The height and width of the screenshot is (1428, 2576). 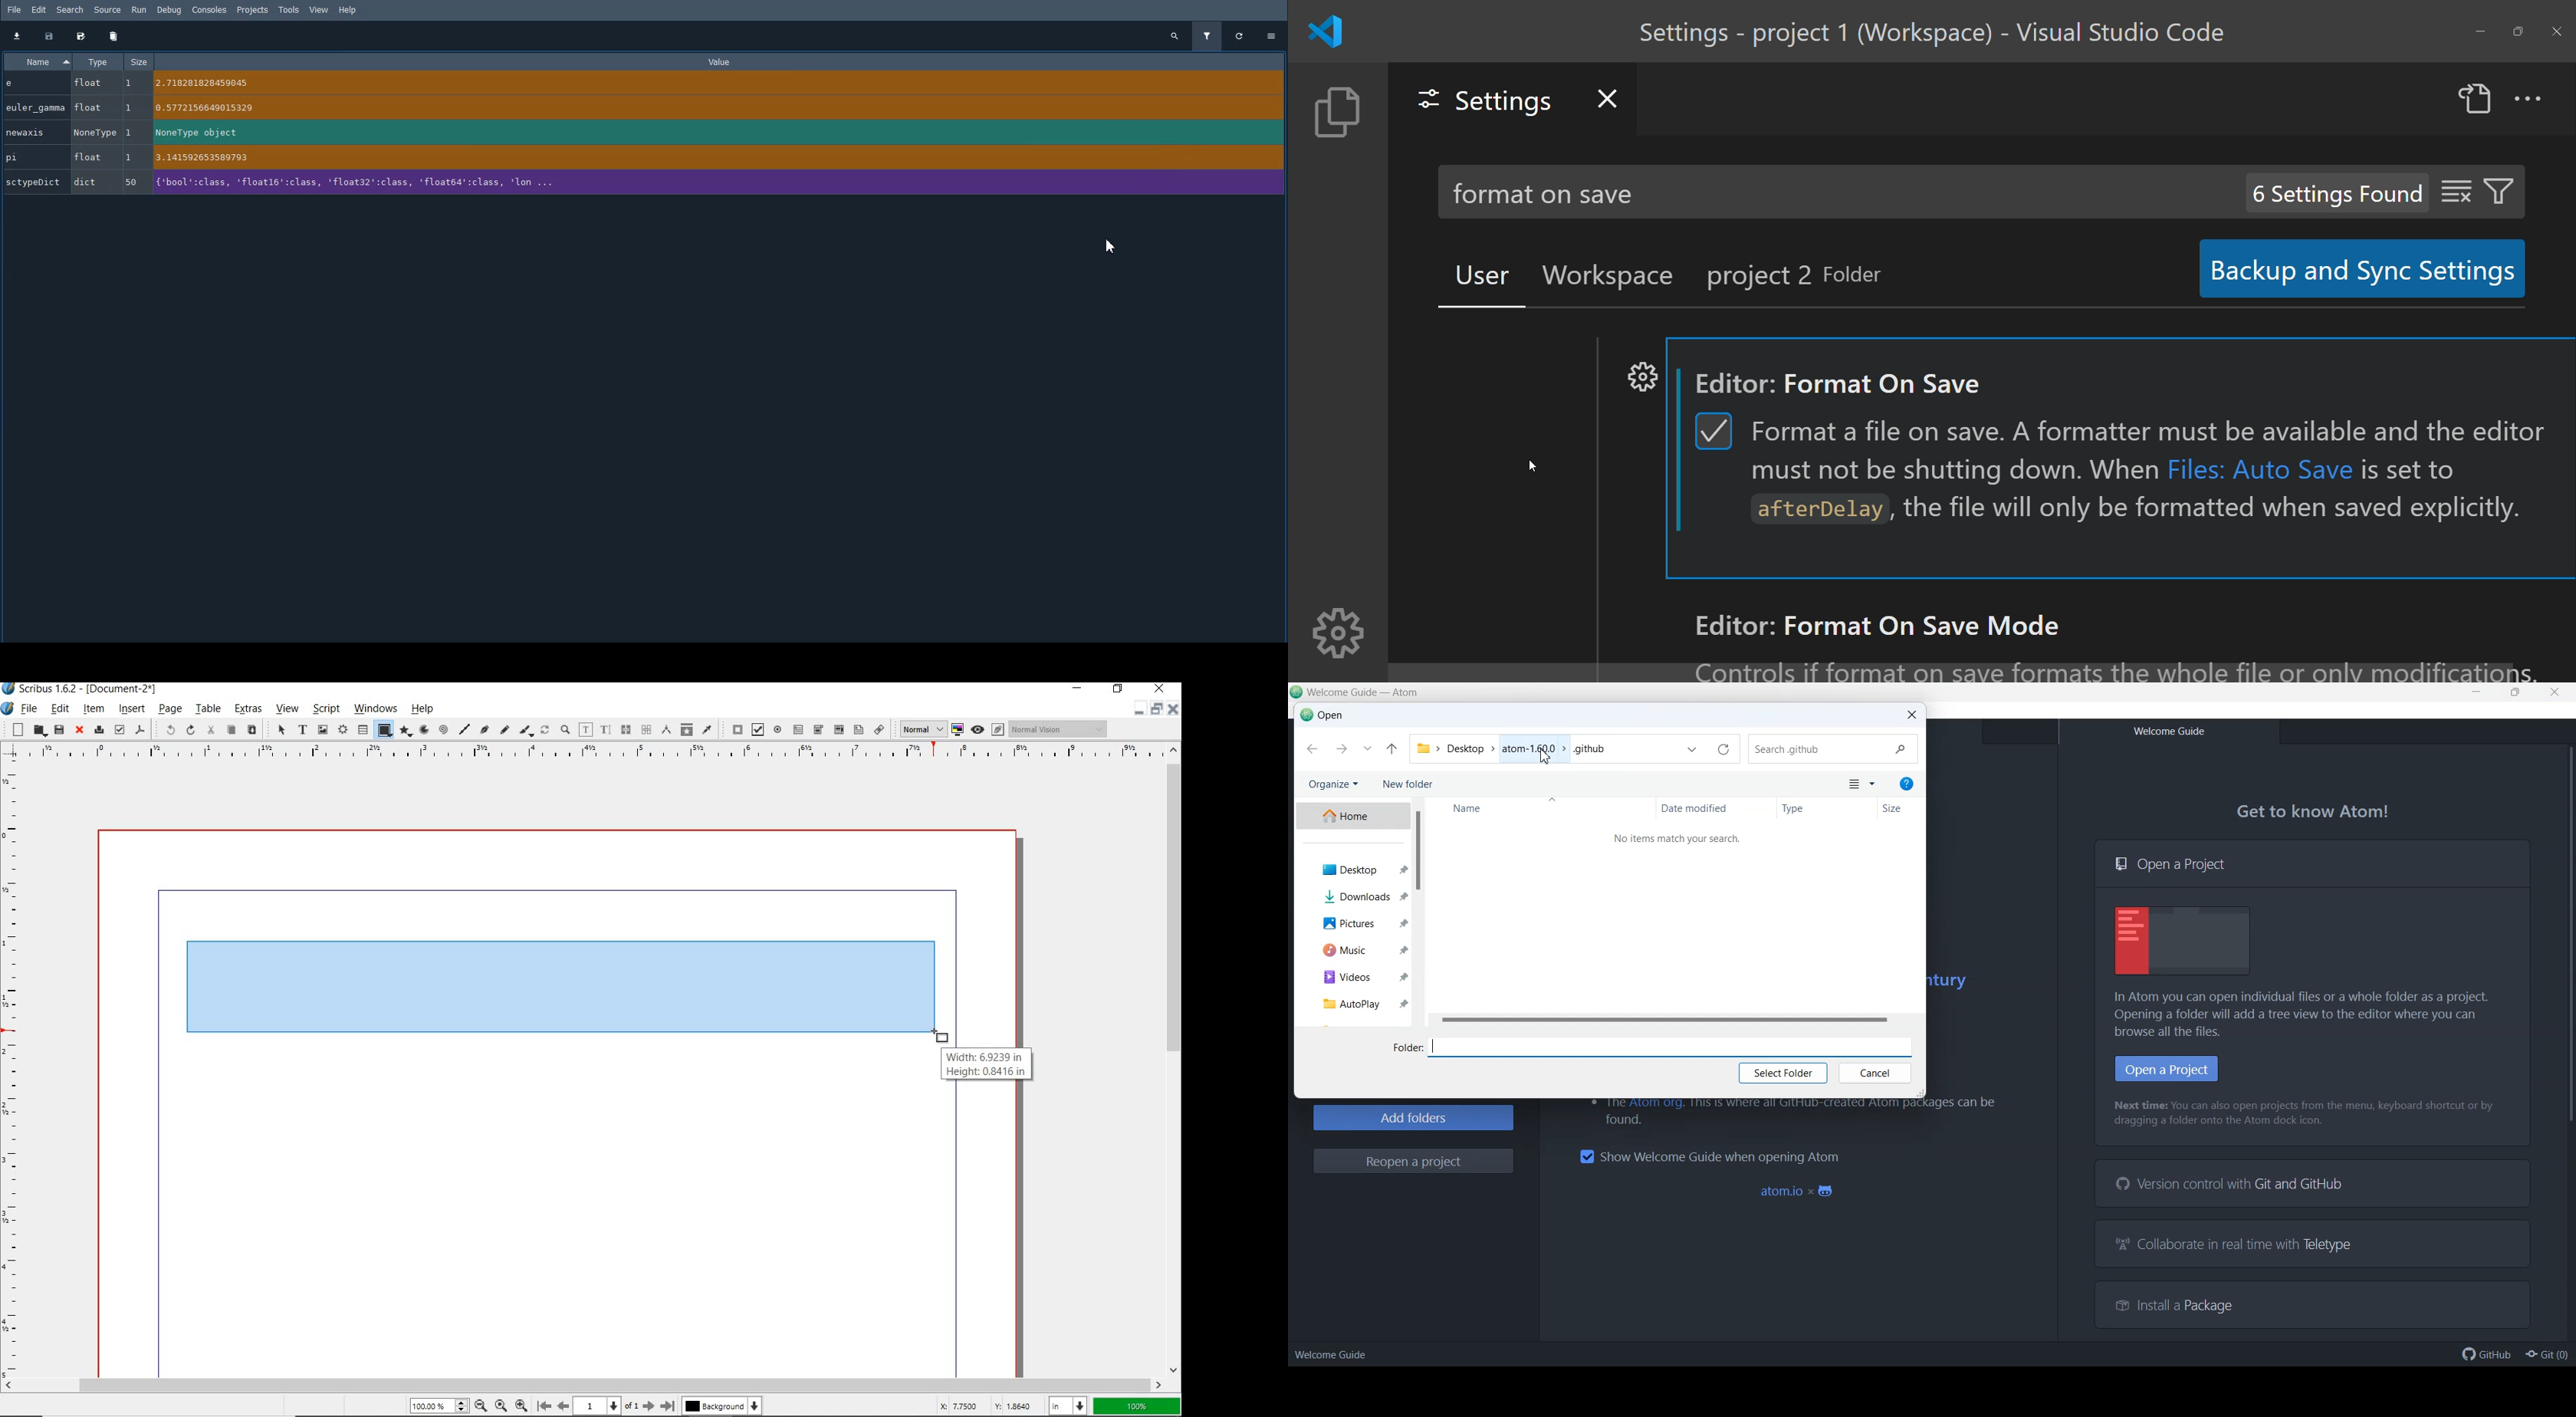 I want to click on pdf radio button, so click(x=777, y=730).